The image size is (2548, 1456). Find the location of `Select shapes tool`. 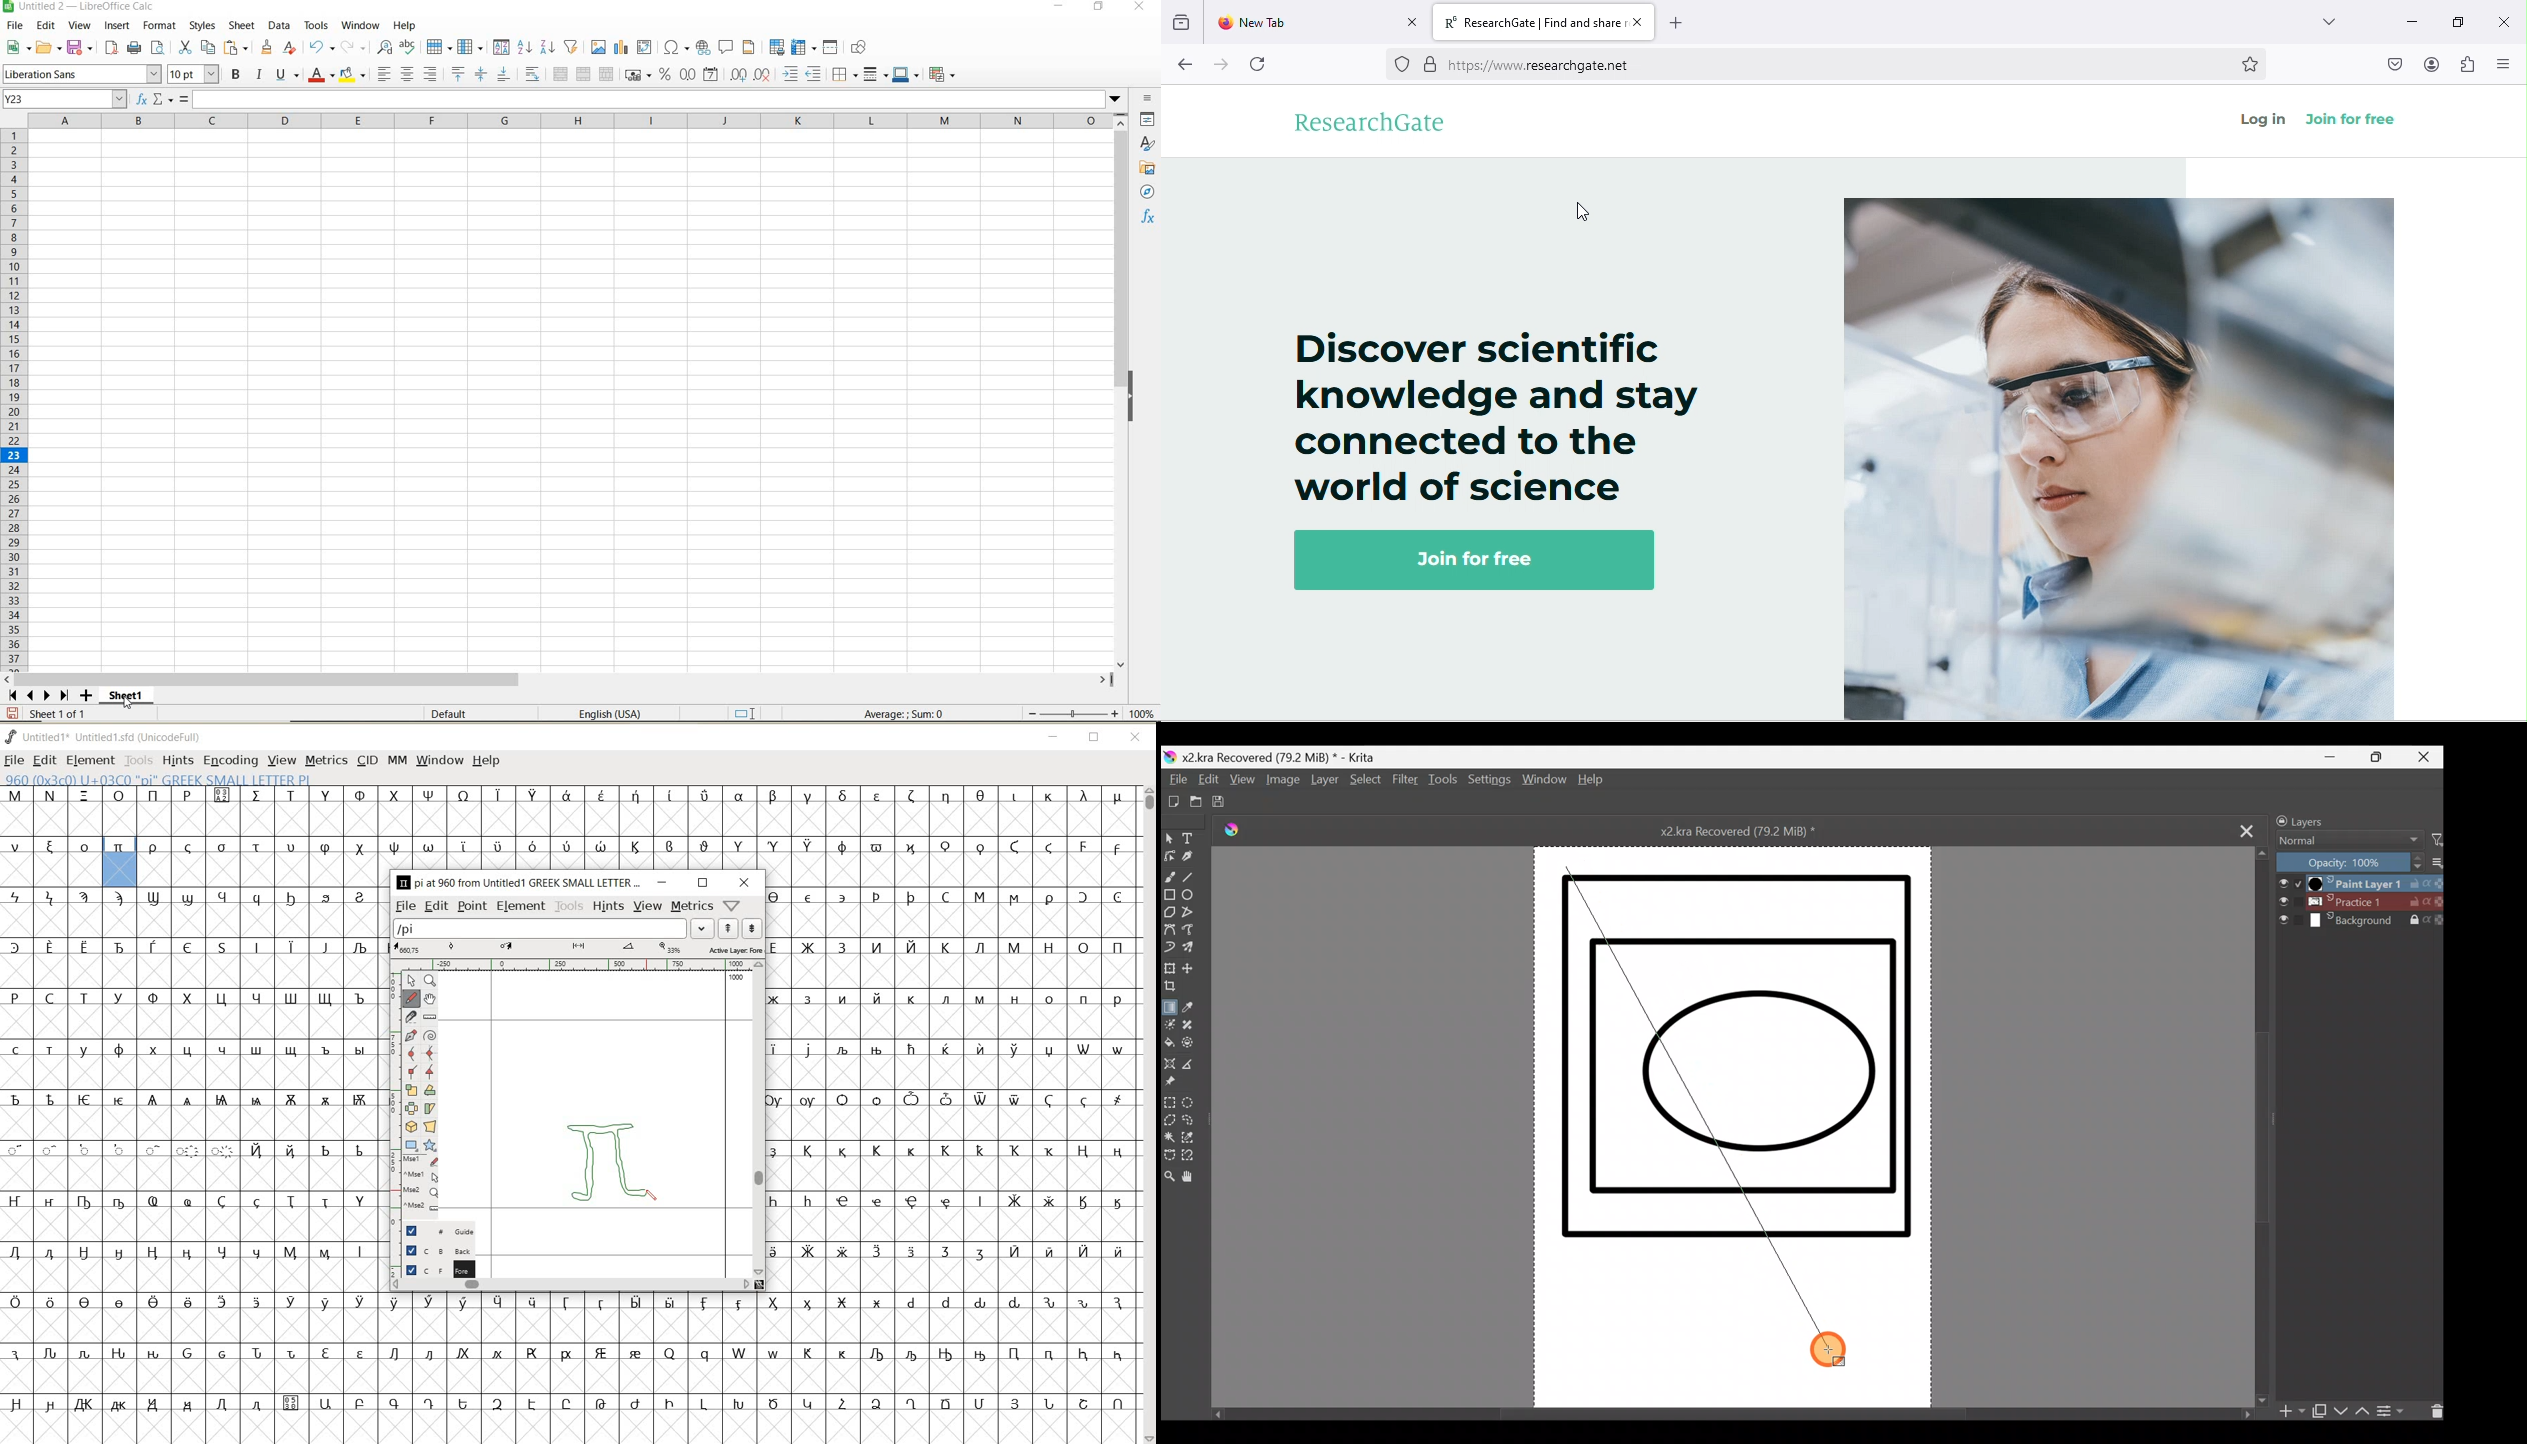

Select shapes tool is located at coordinates (1169, 840).